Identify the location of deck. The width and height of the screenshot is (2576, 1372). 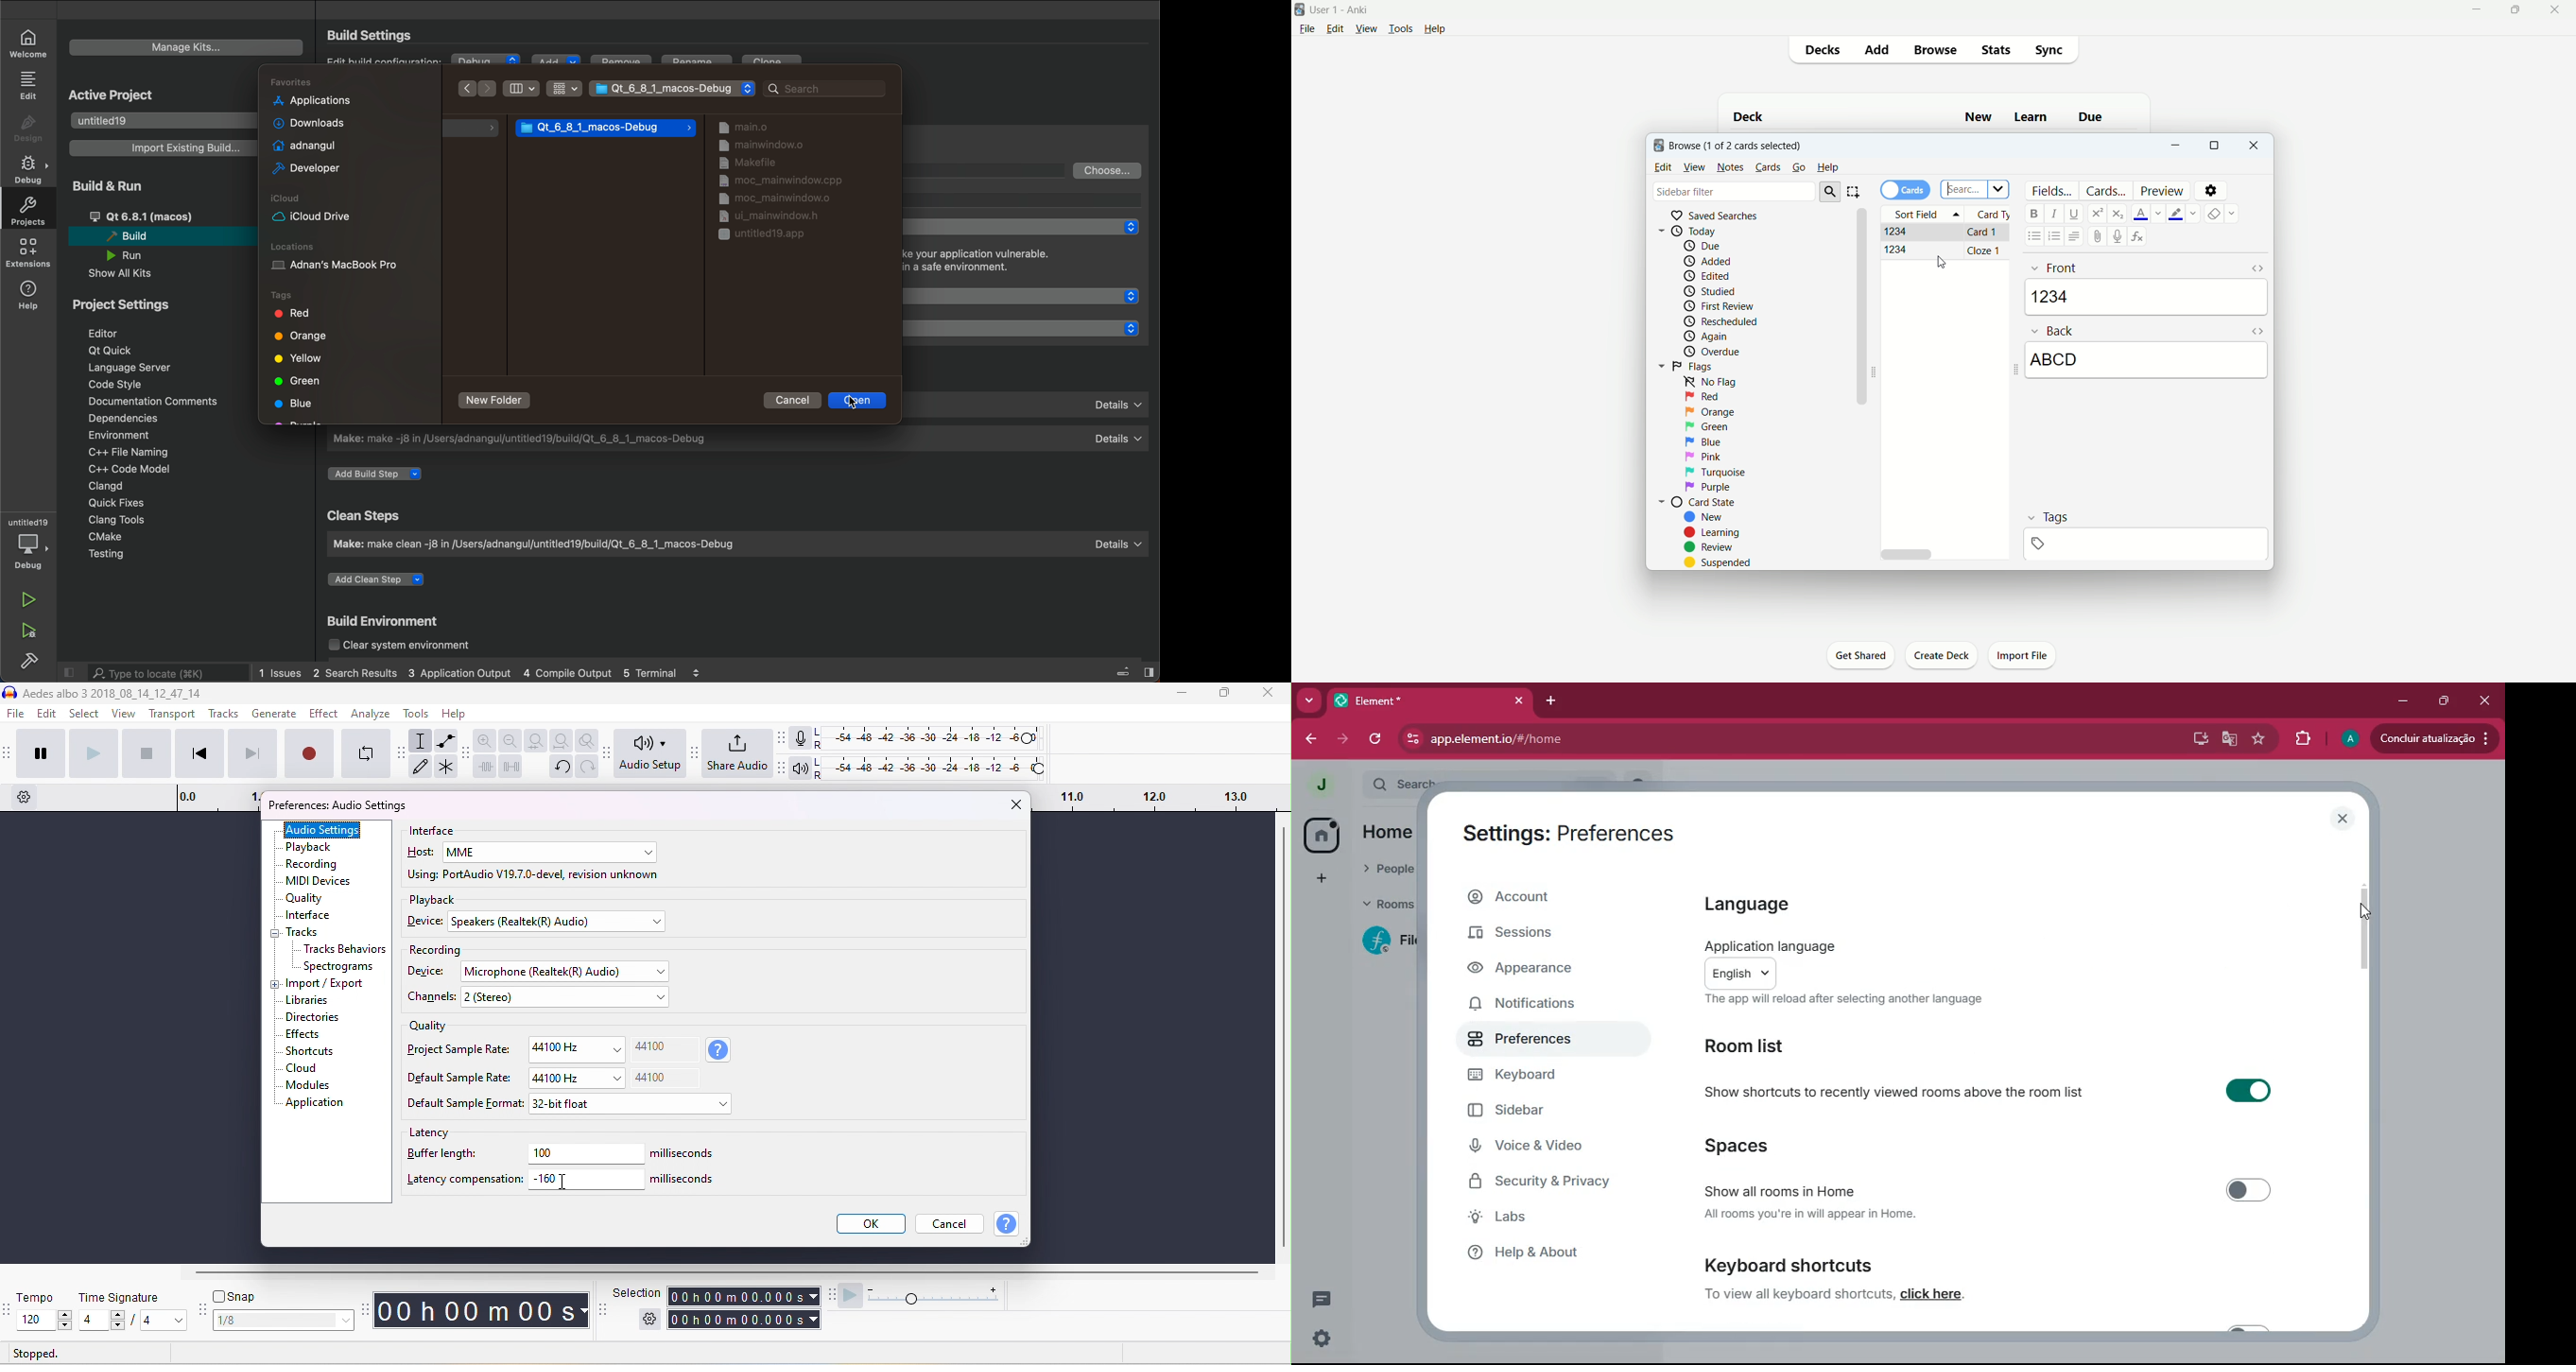
(1752, 118).